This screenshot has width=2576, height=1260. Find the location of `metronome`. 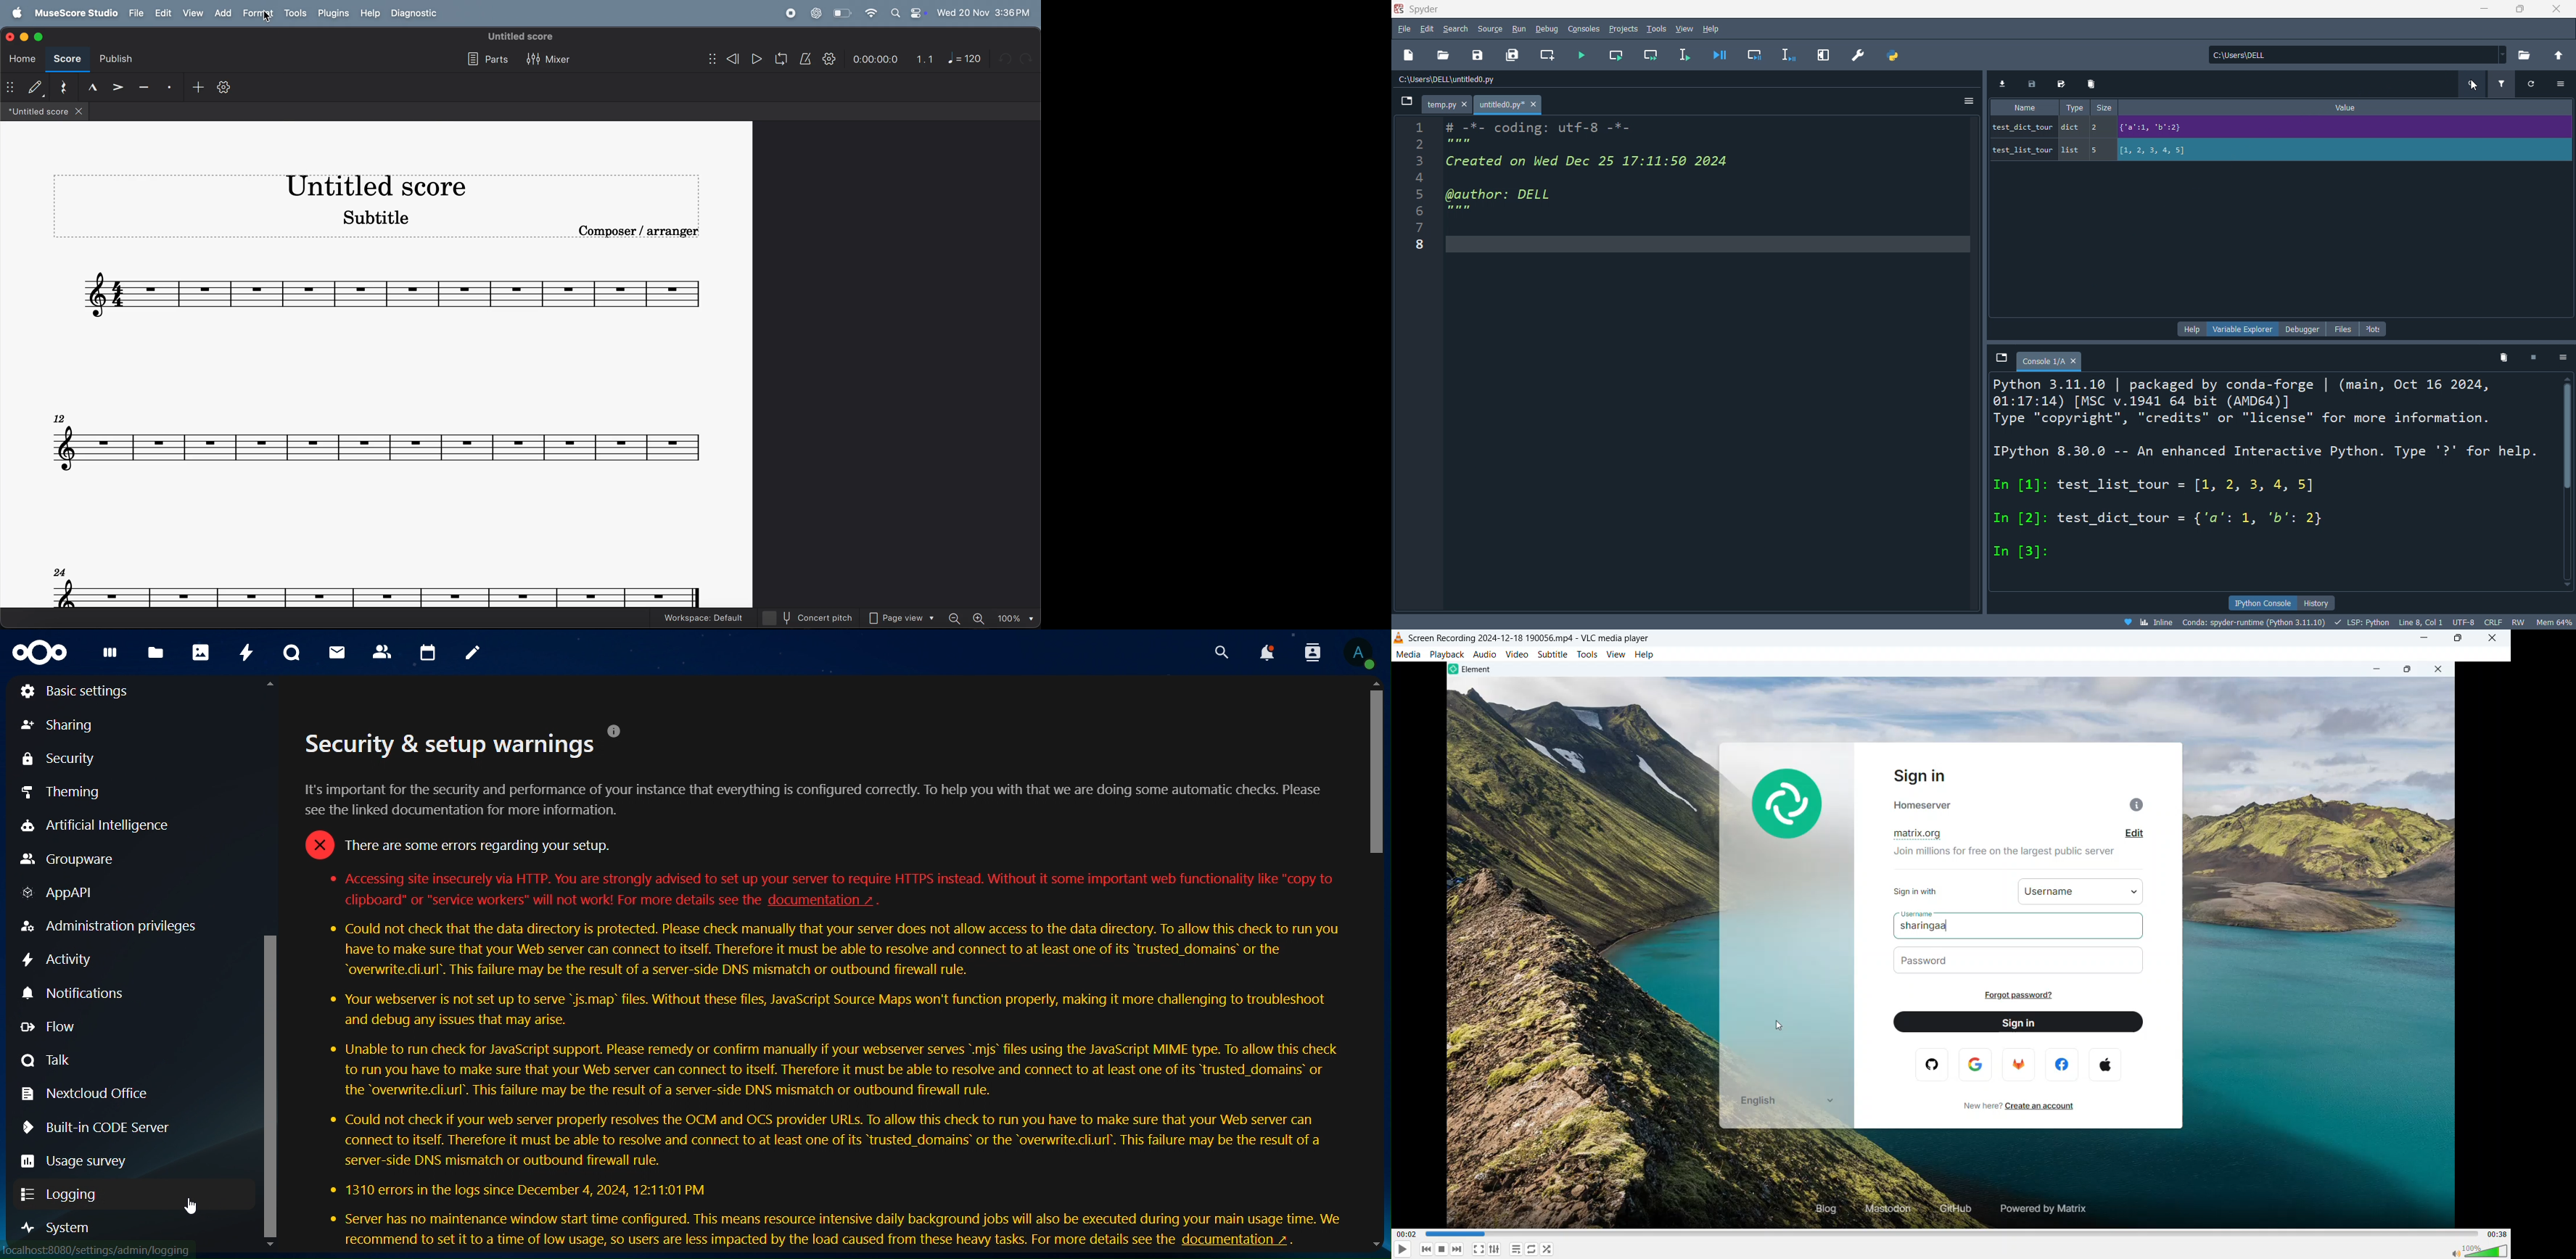

metronome is located at coordinates (806, 59).